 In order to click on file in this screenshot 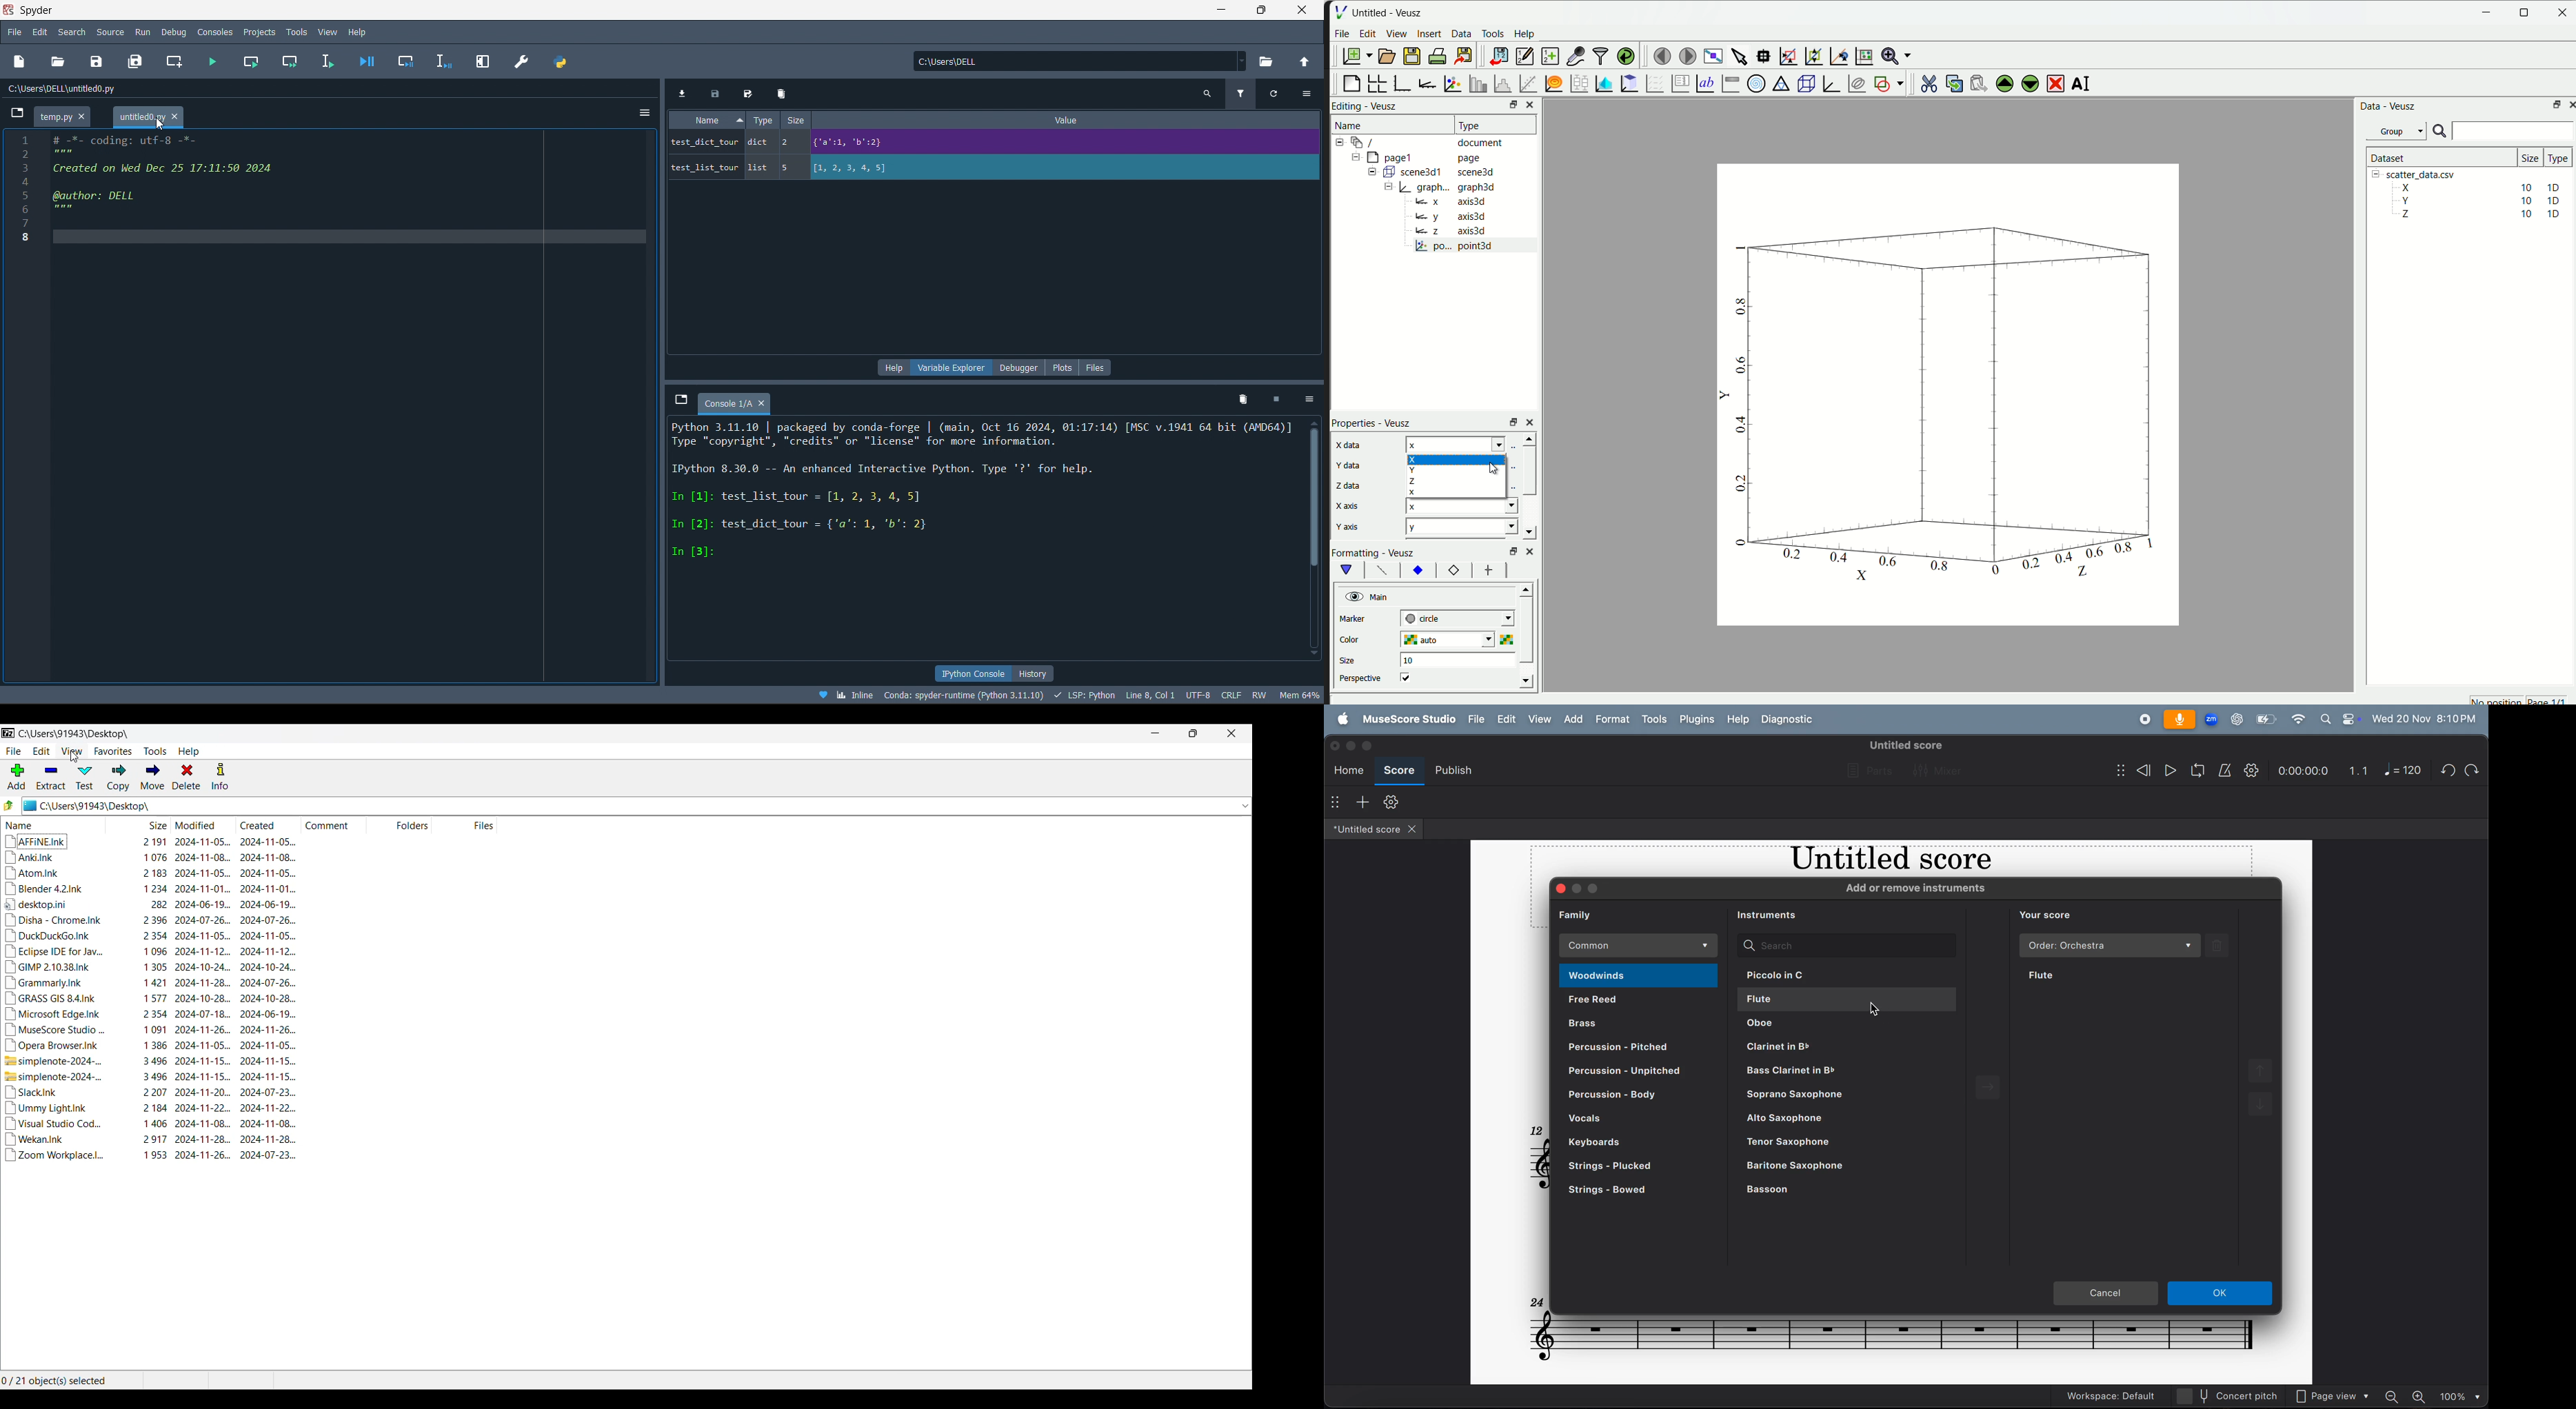, I will do `click(13, 33)`.